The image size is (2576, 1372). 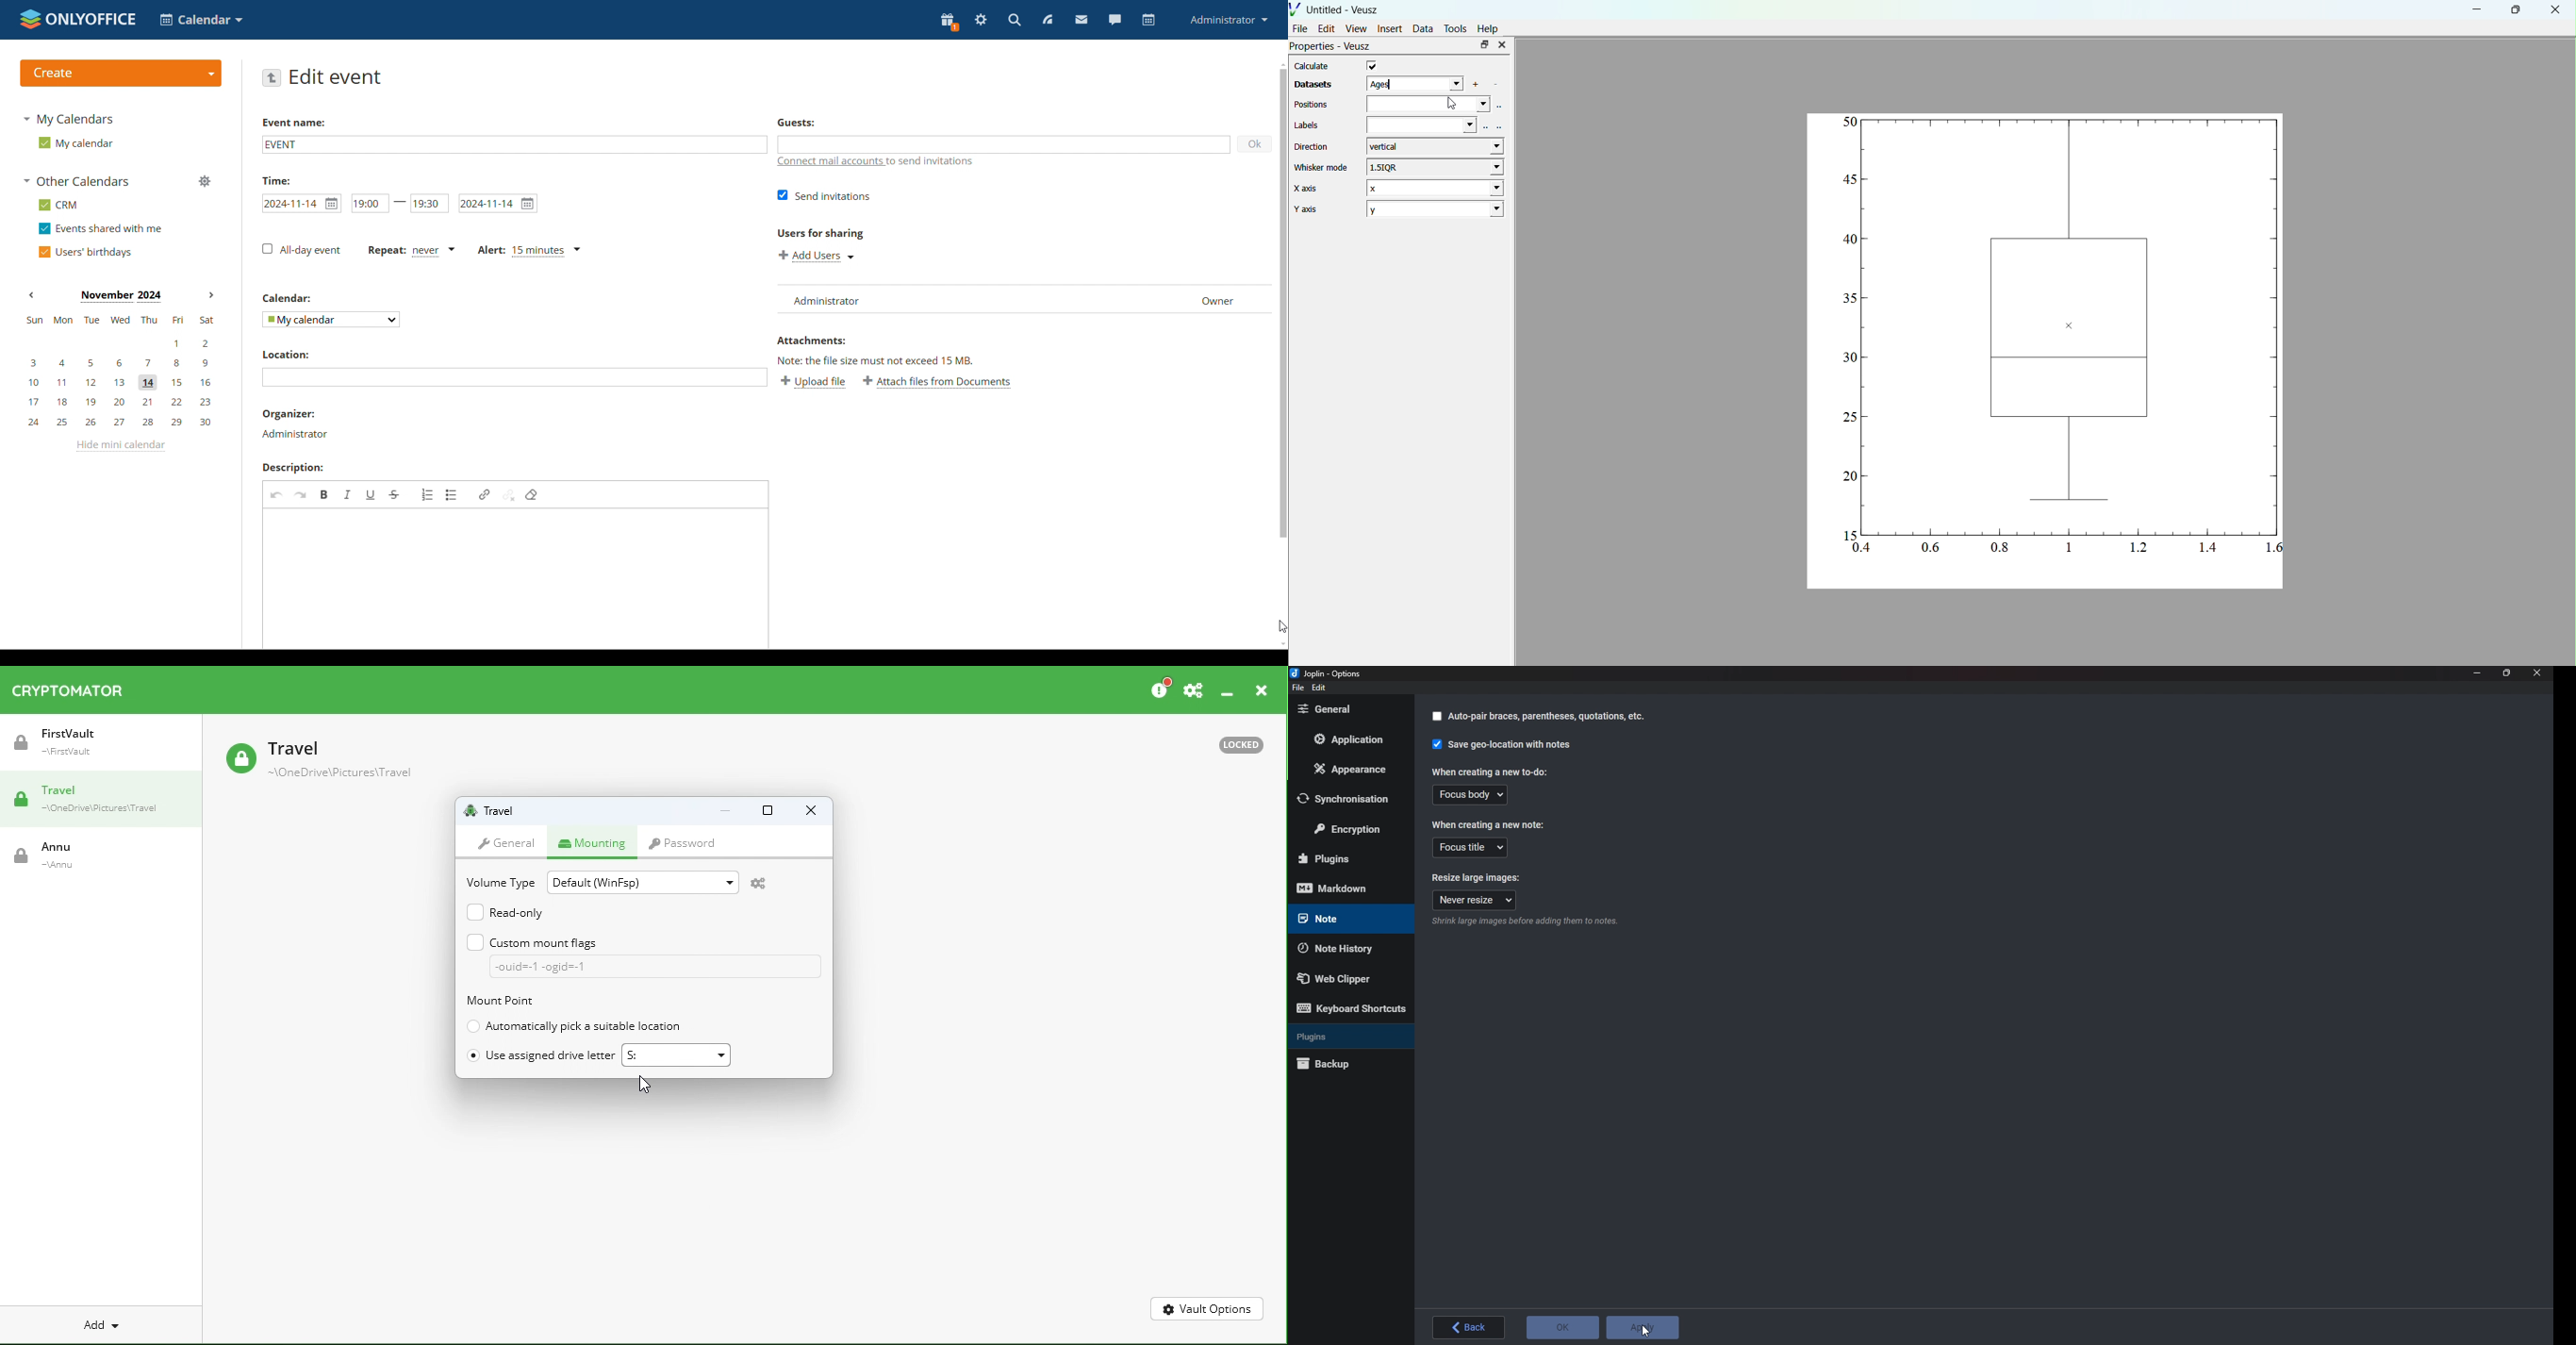 What do you see at coordinates (1470, 848) in the screenshot?
I see `Focus title` at bounding box center [1470, 848].